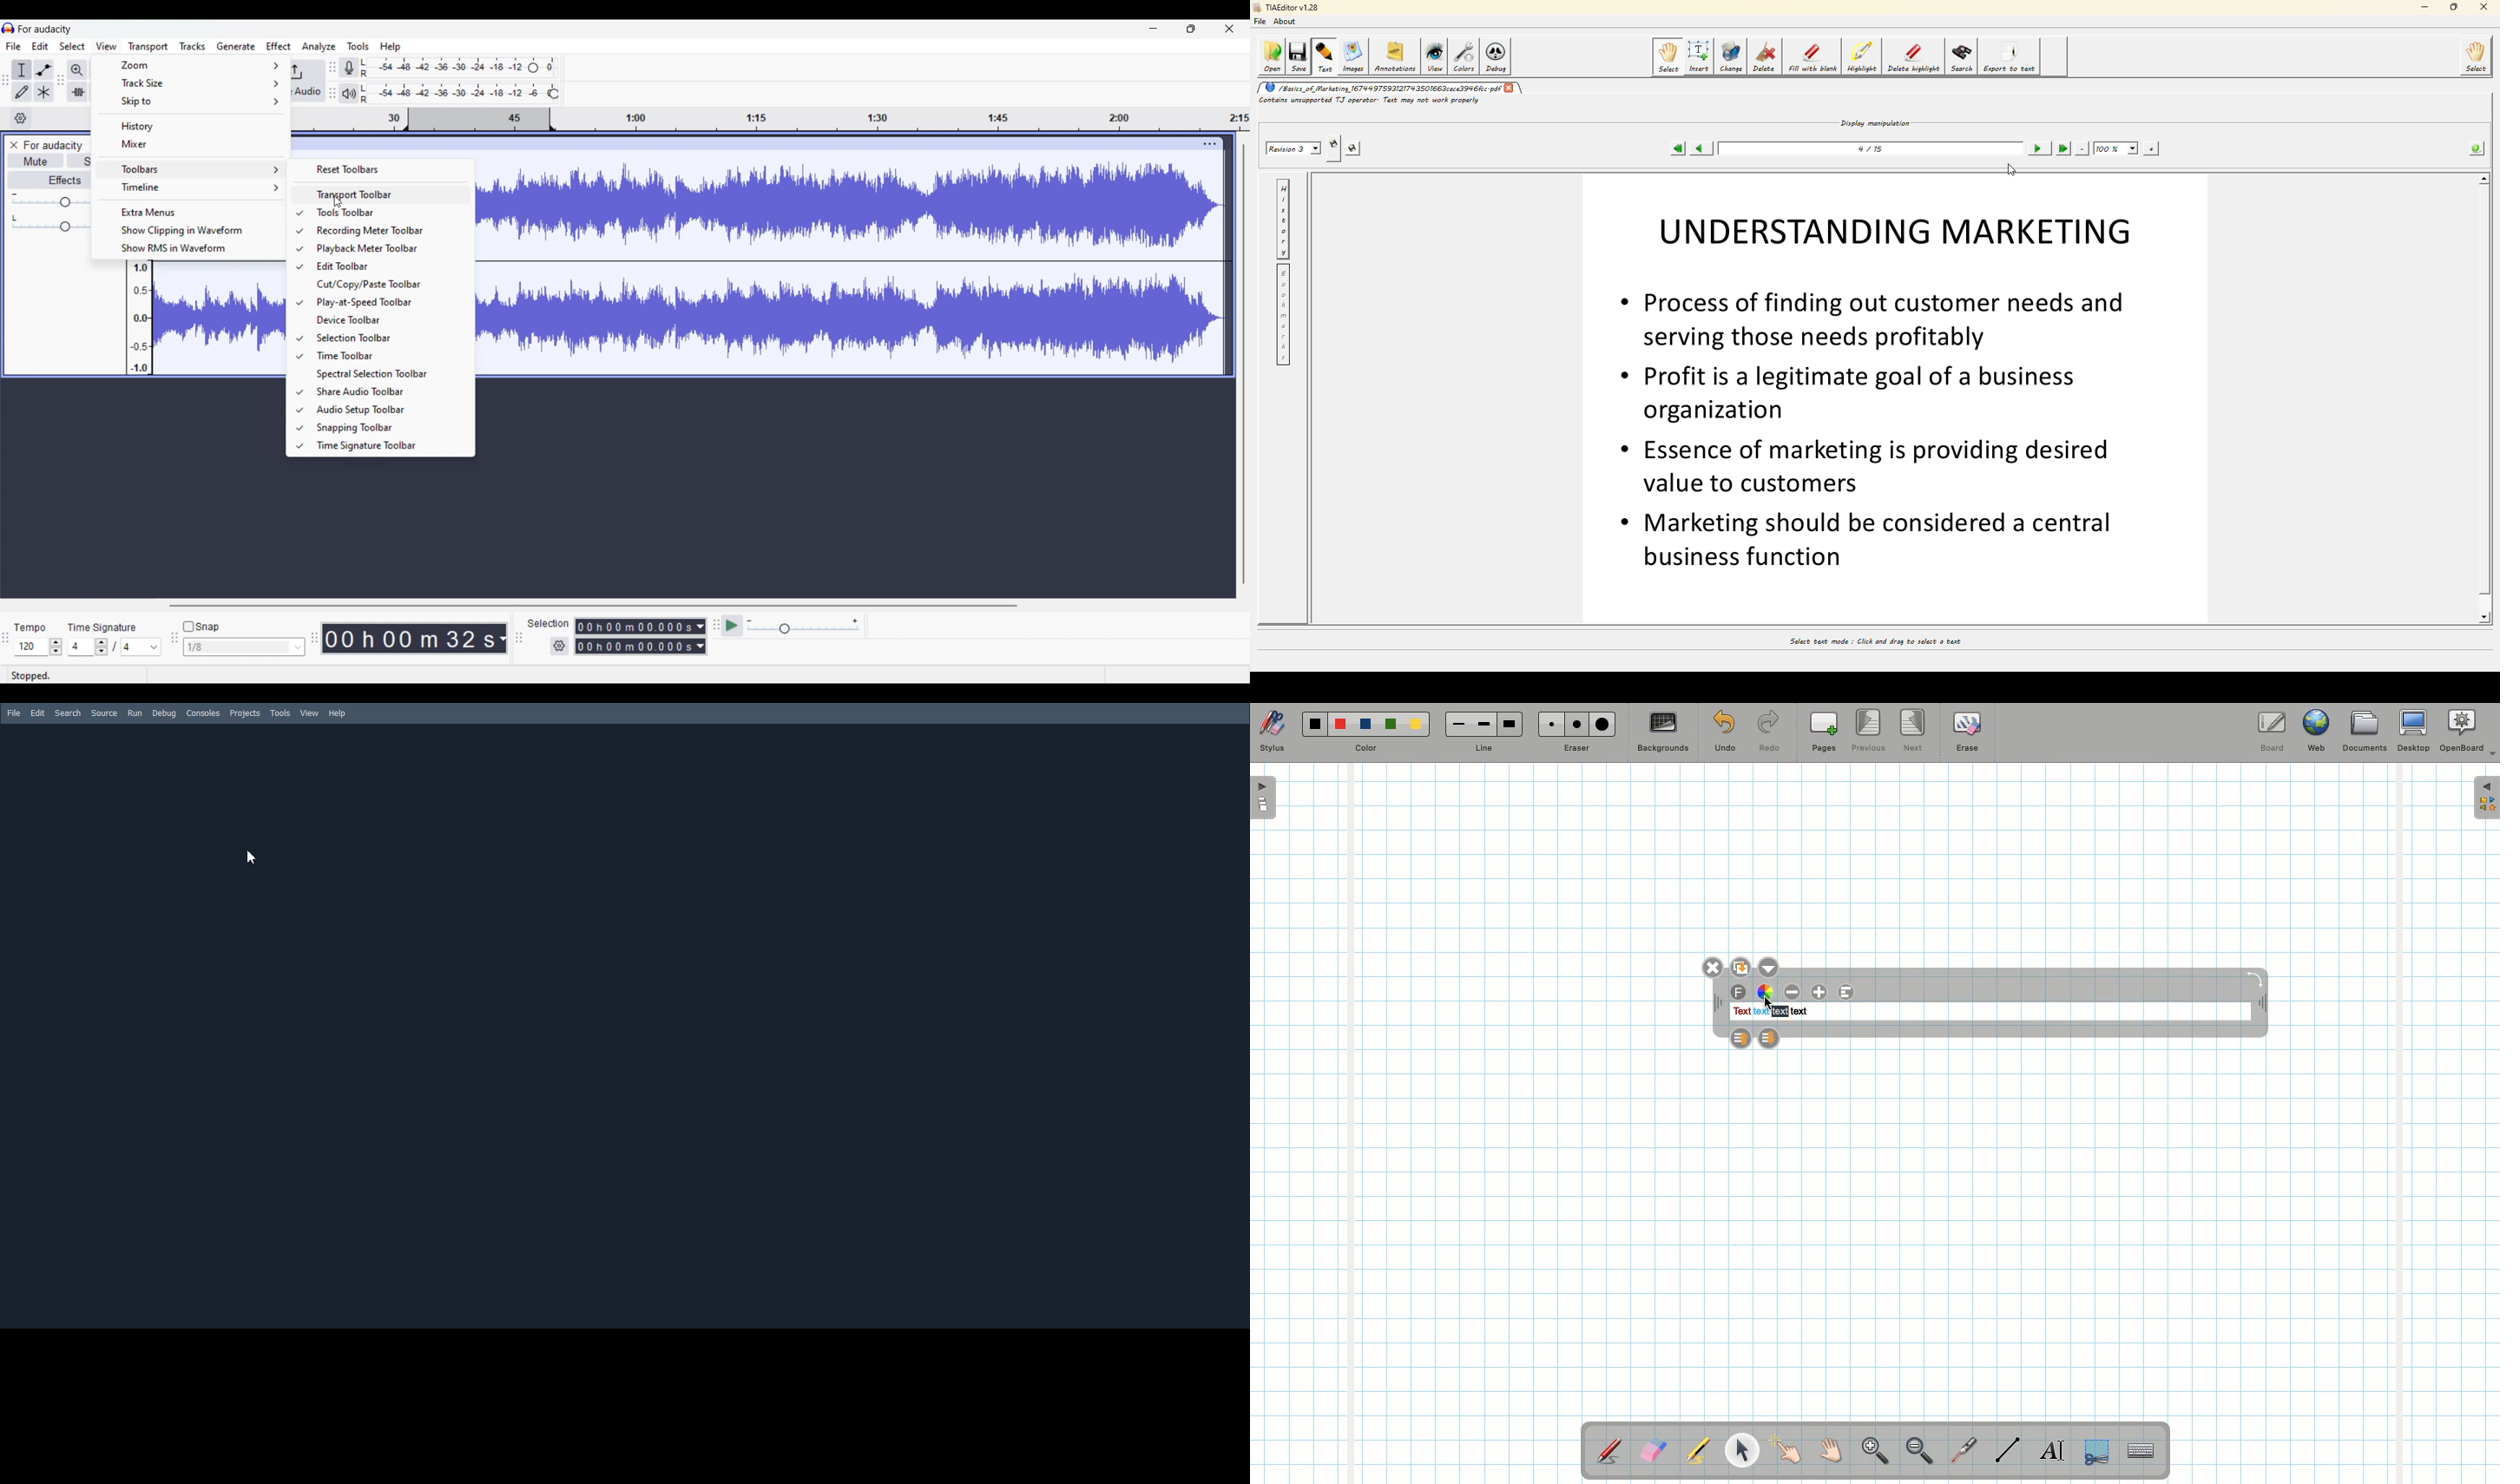  Describe the element at coordinates (387, 391) in the screenshot. I see `Share audio toolbar` at that location.